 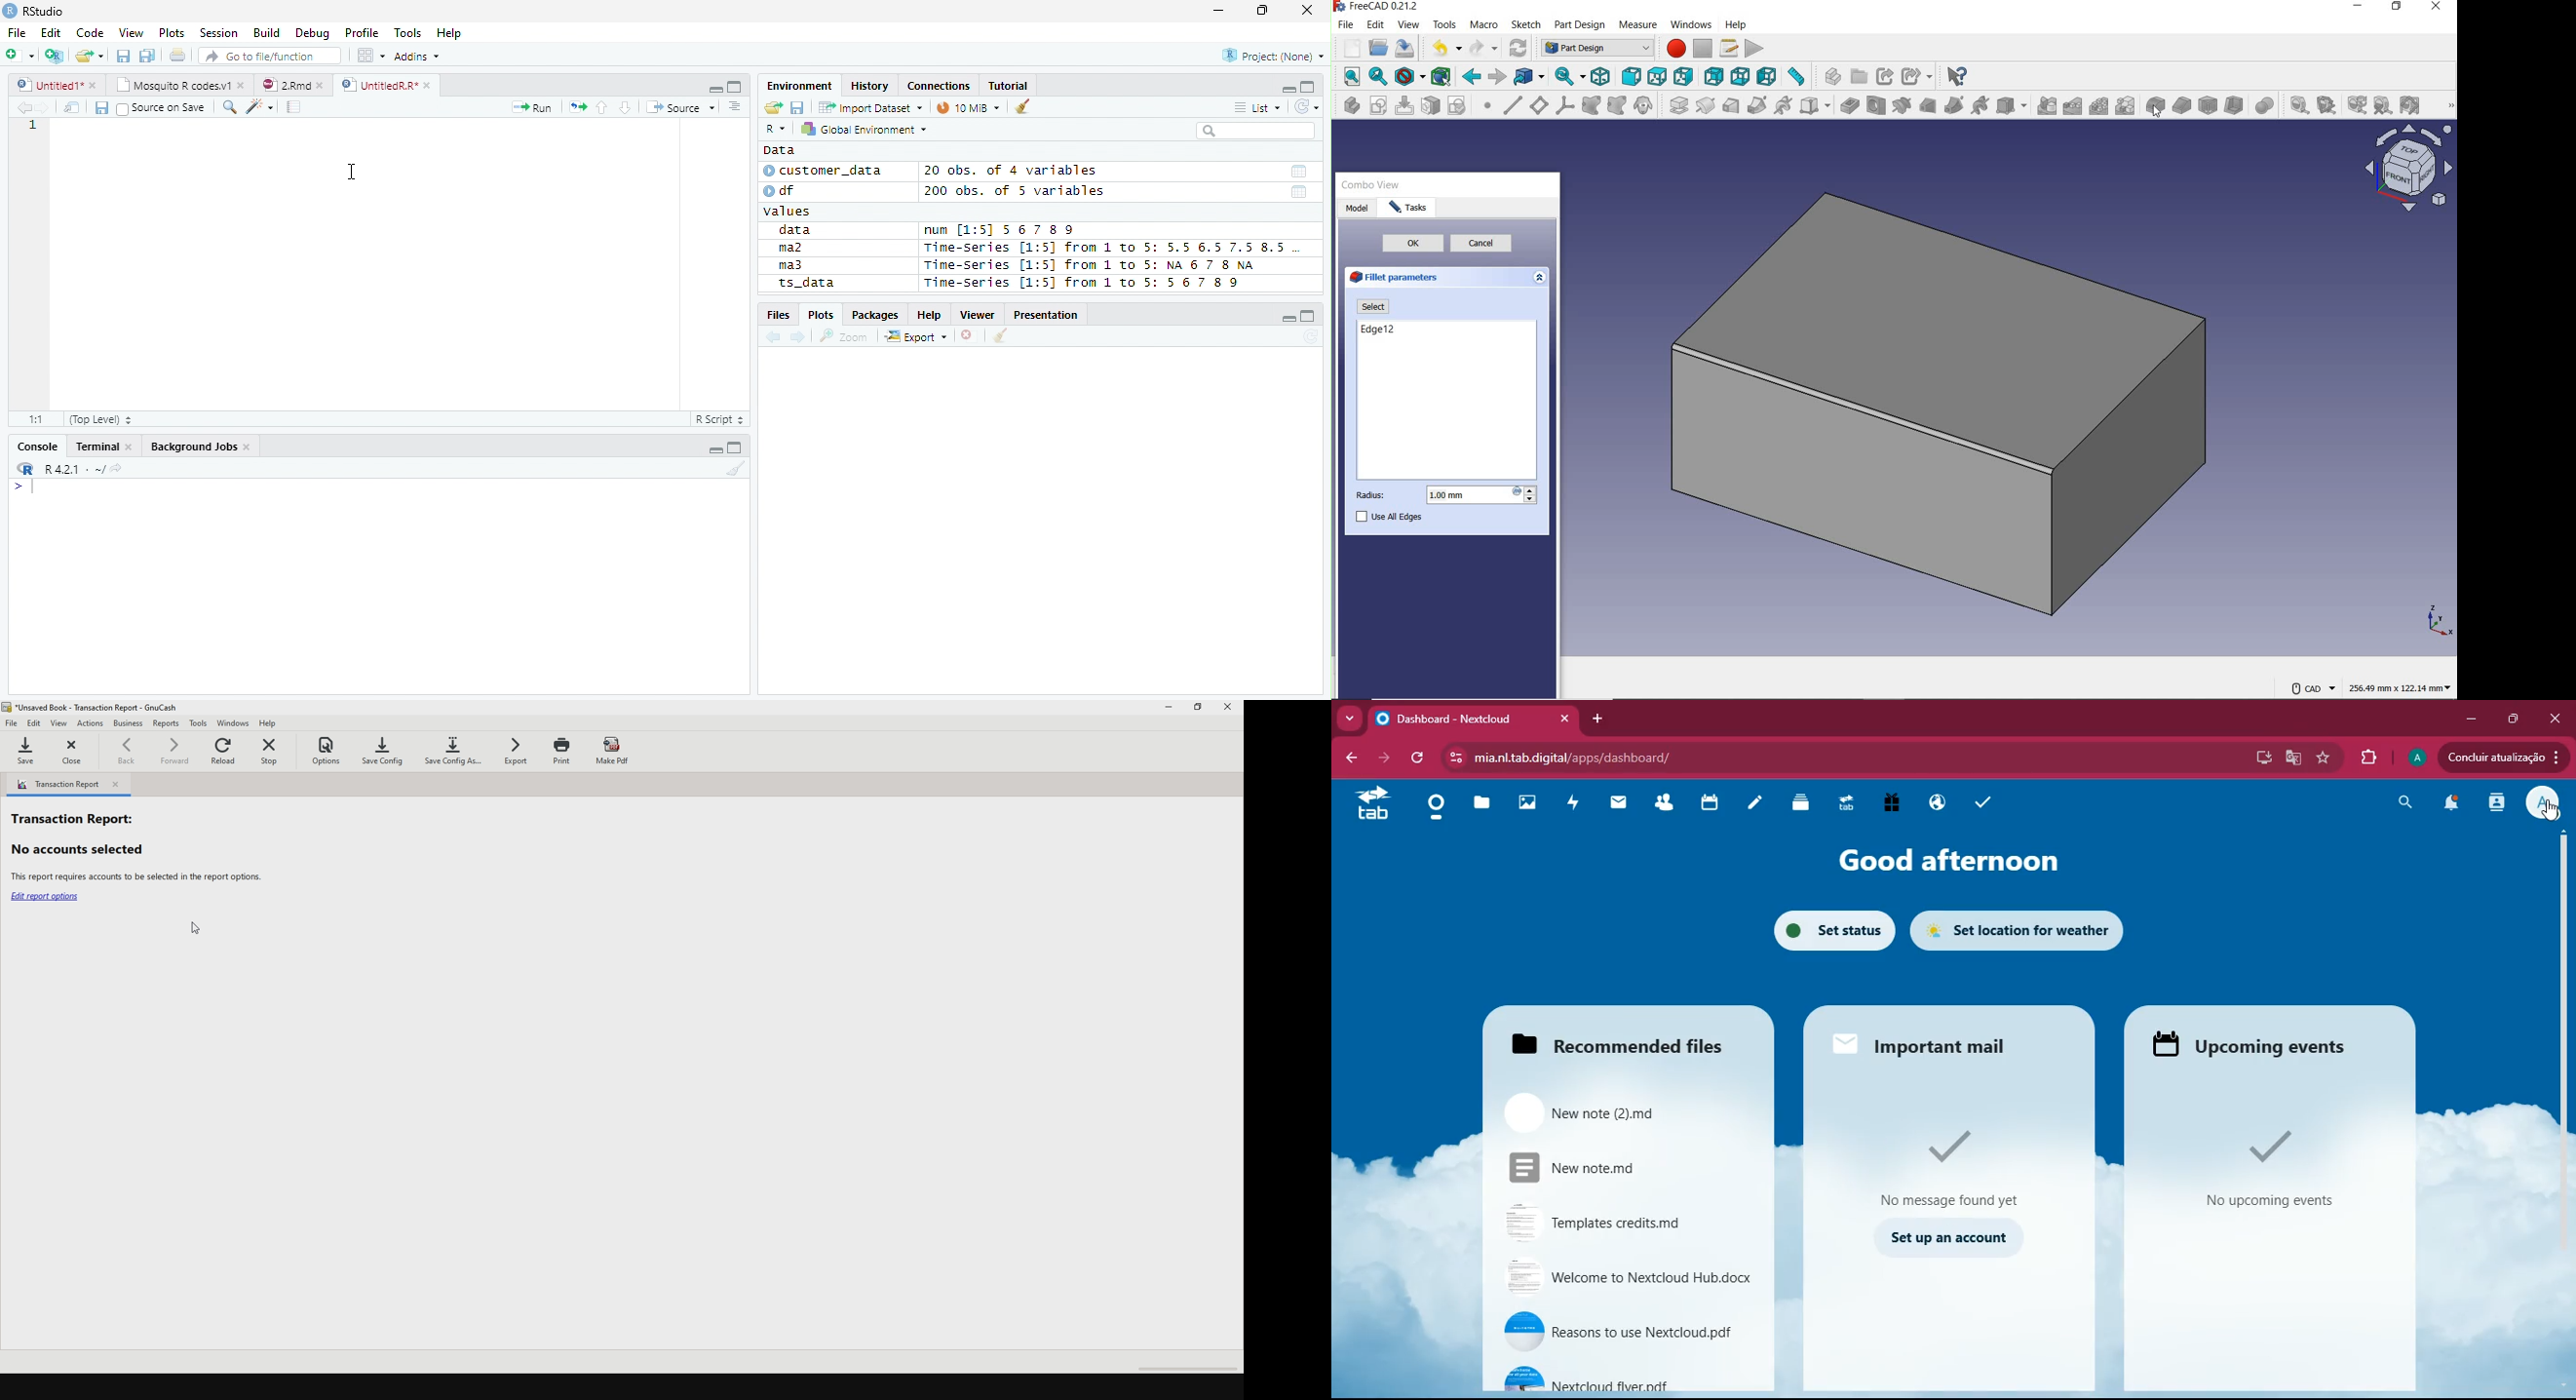 What do you see at coordinates (1563, 105) in the screenshot?
I see `create a local coordinate system` at bounding box center [1563, 105].